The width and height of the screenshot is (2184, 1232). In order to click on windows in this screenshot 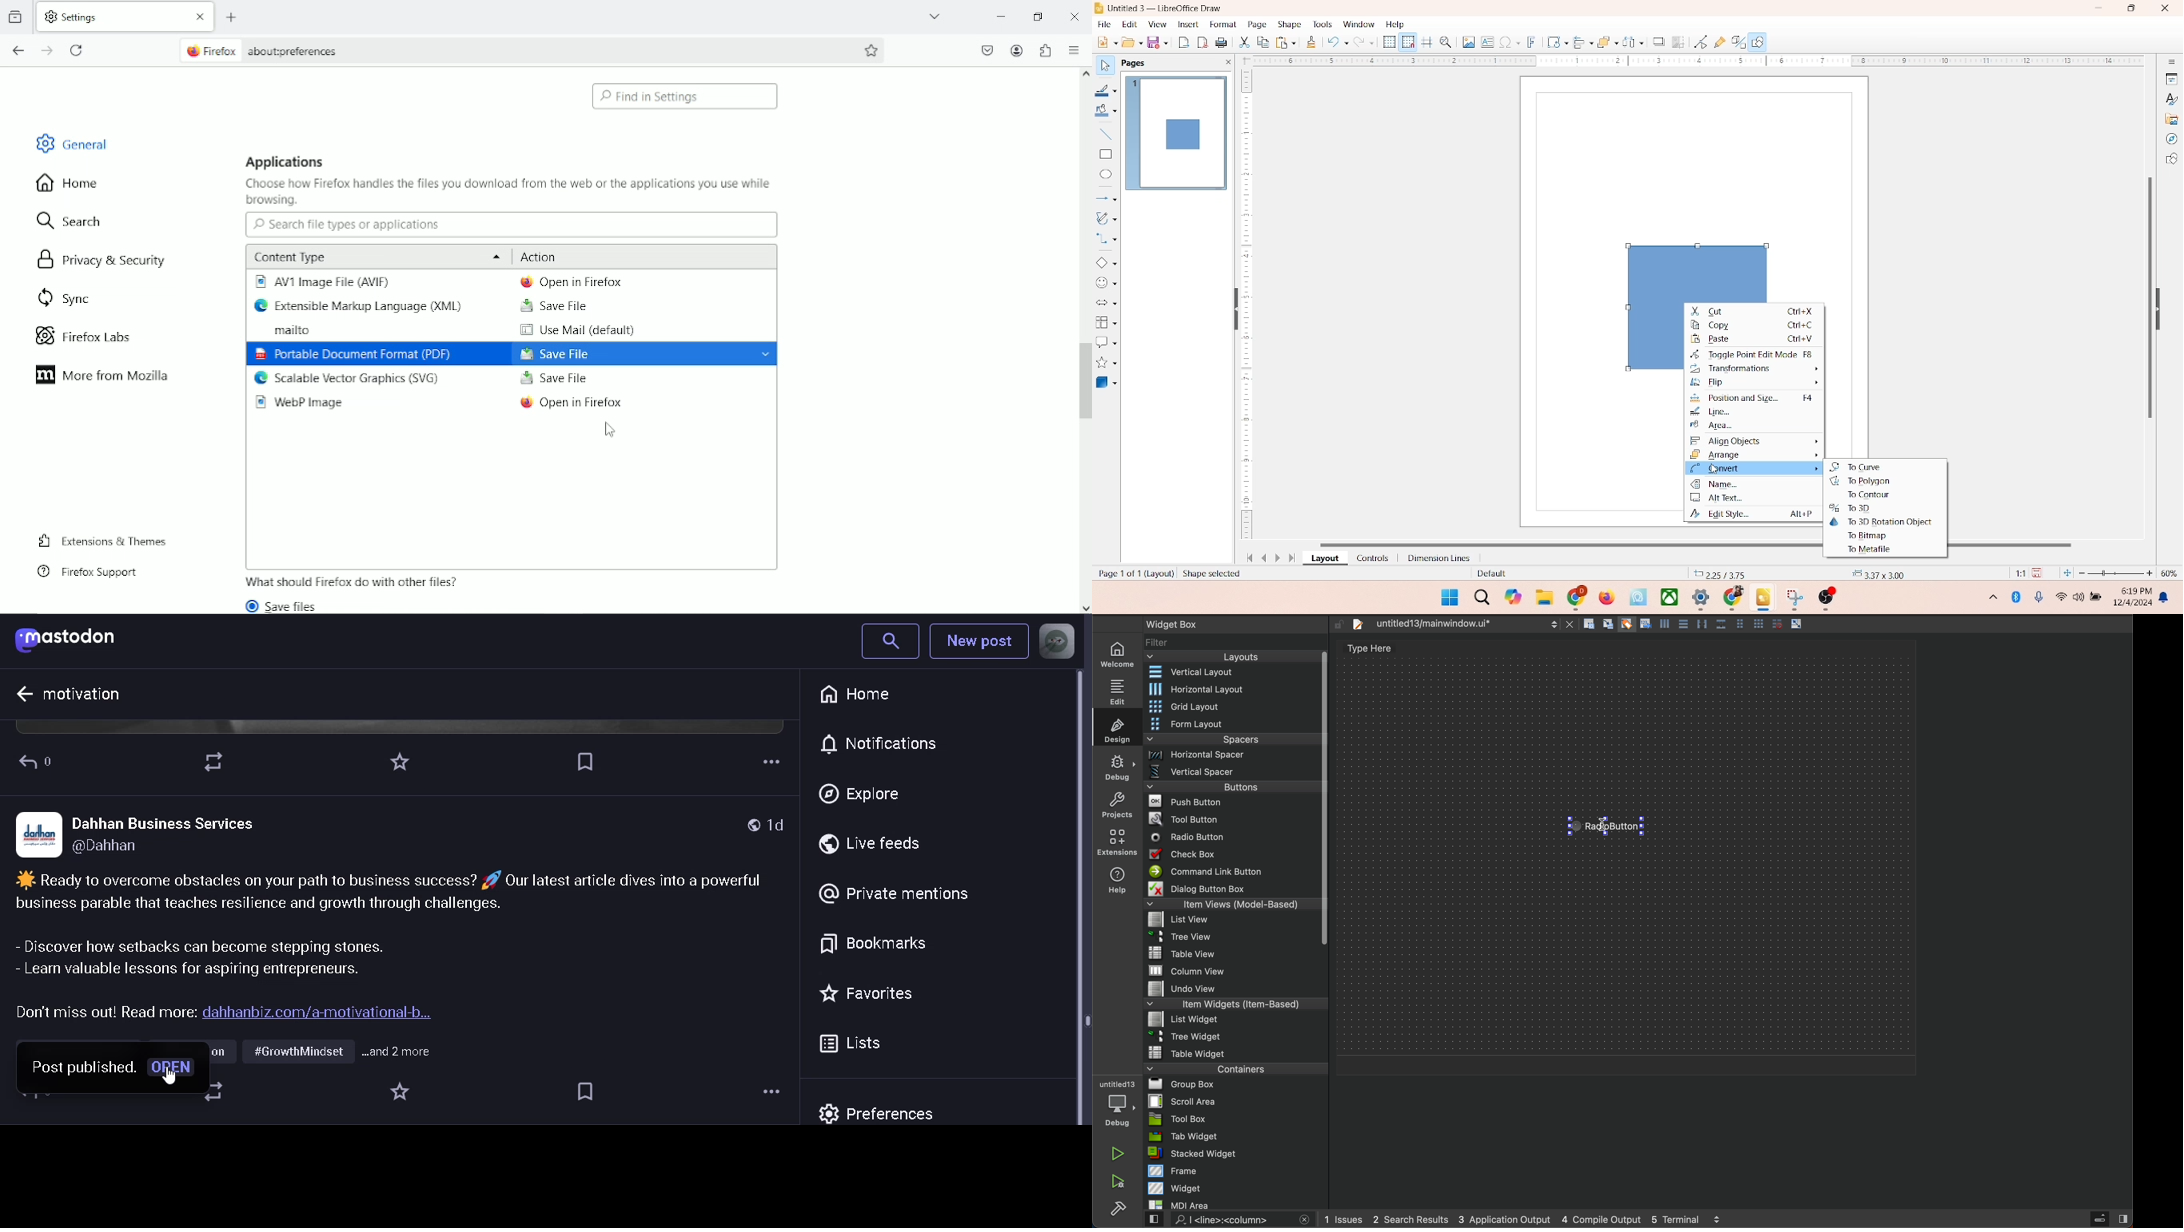, I will do `click(1448, 597)`.